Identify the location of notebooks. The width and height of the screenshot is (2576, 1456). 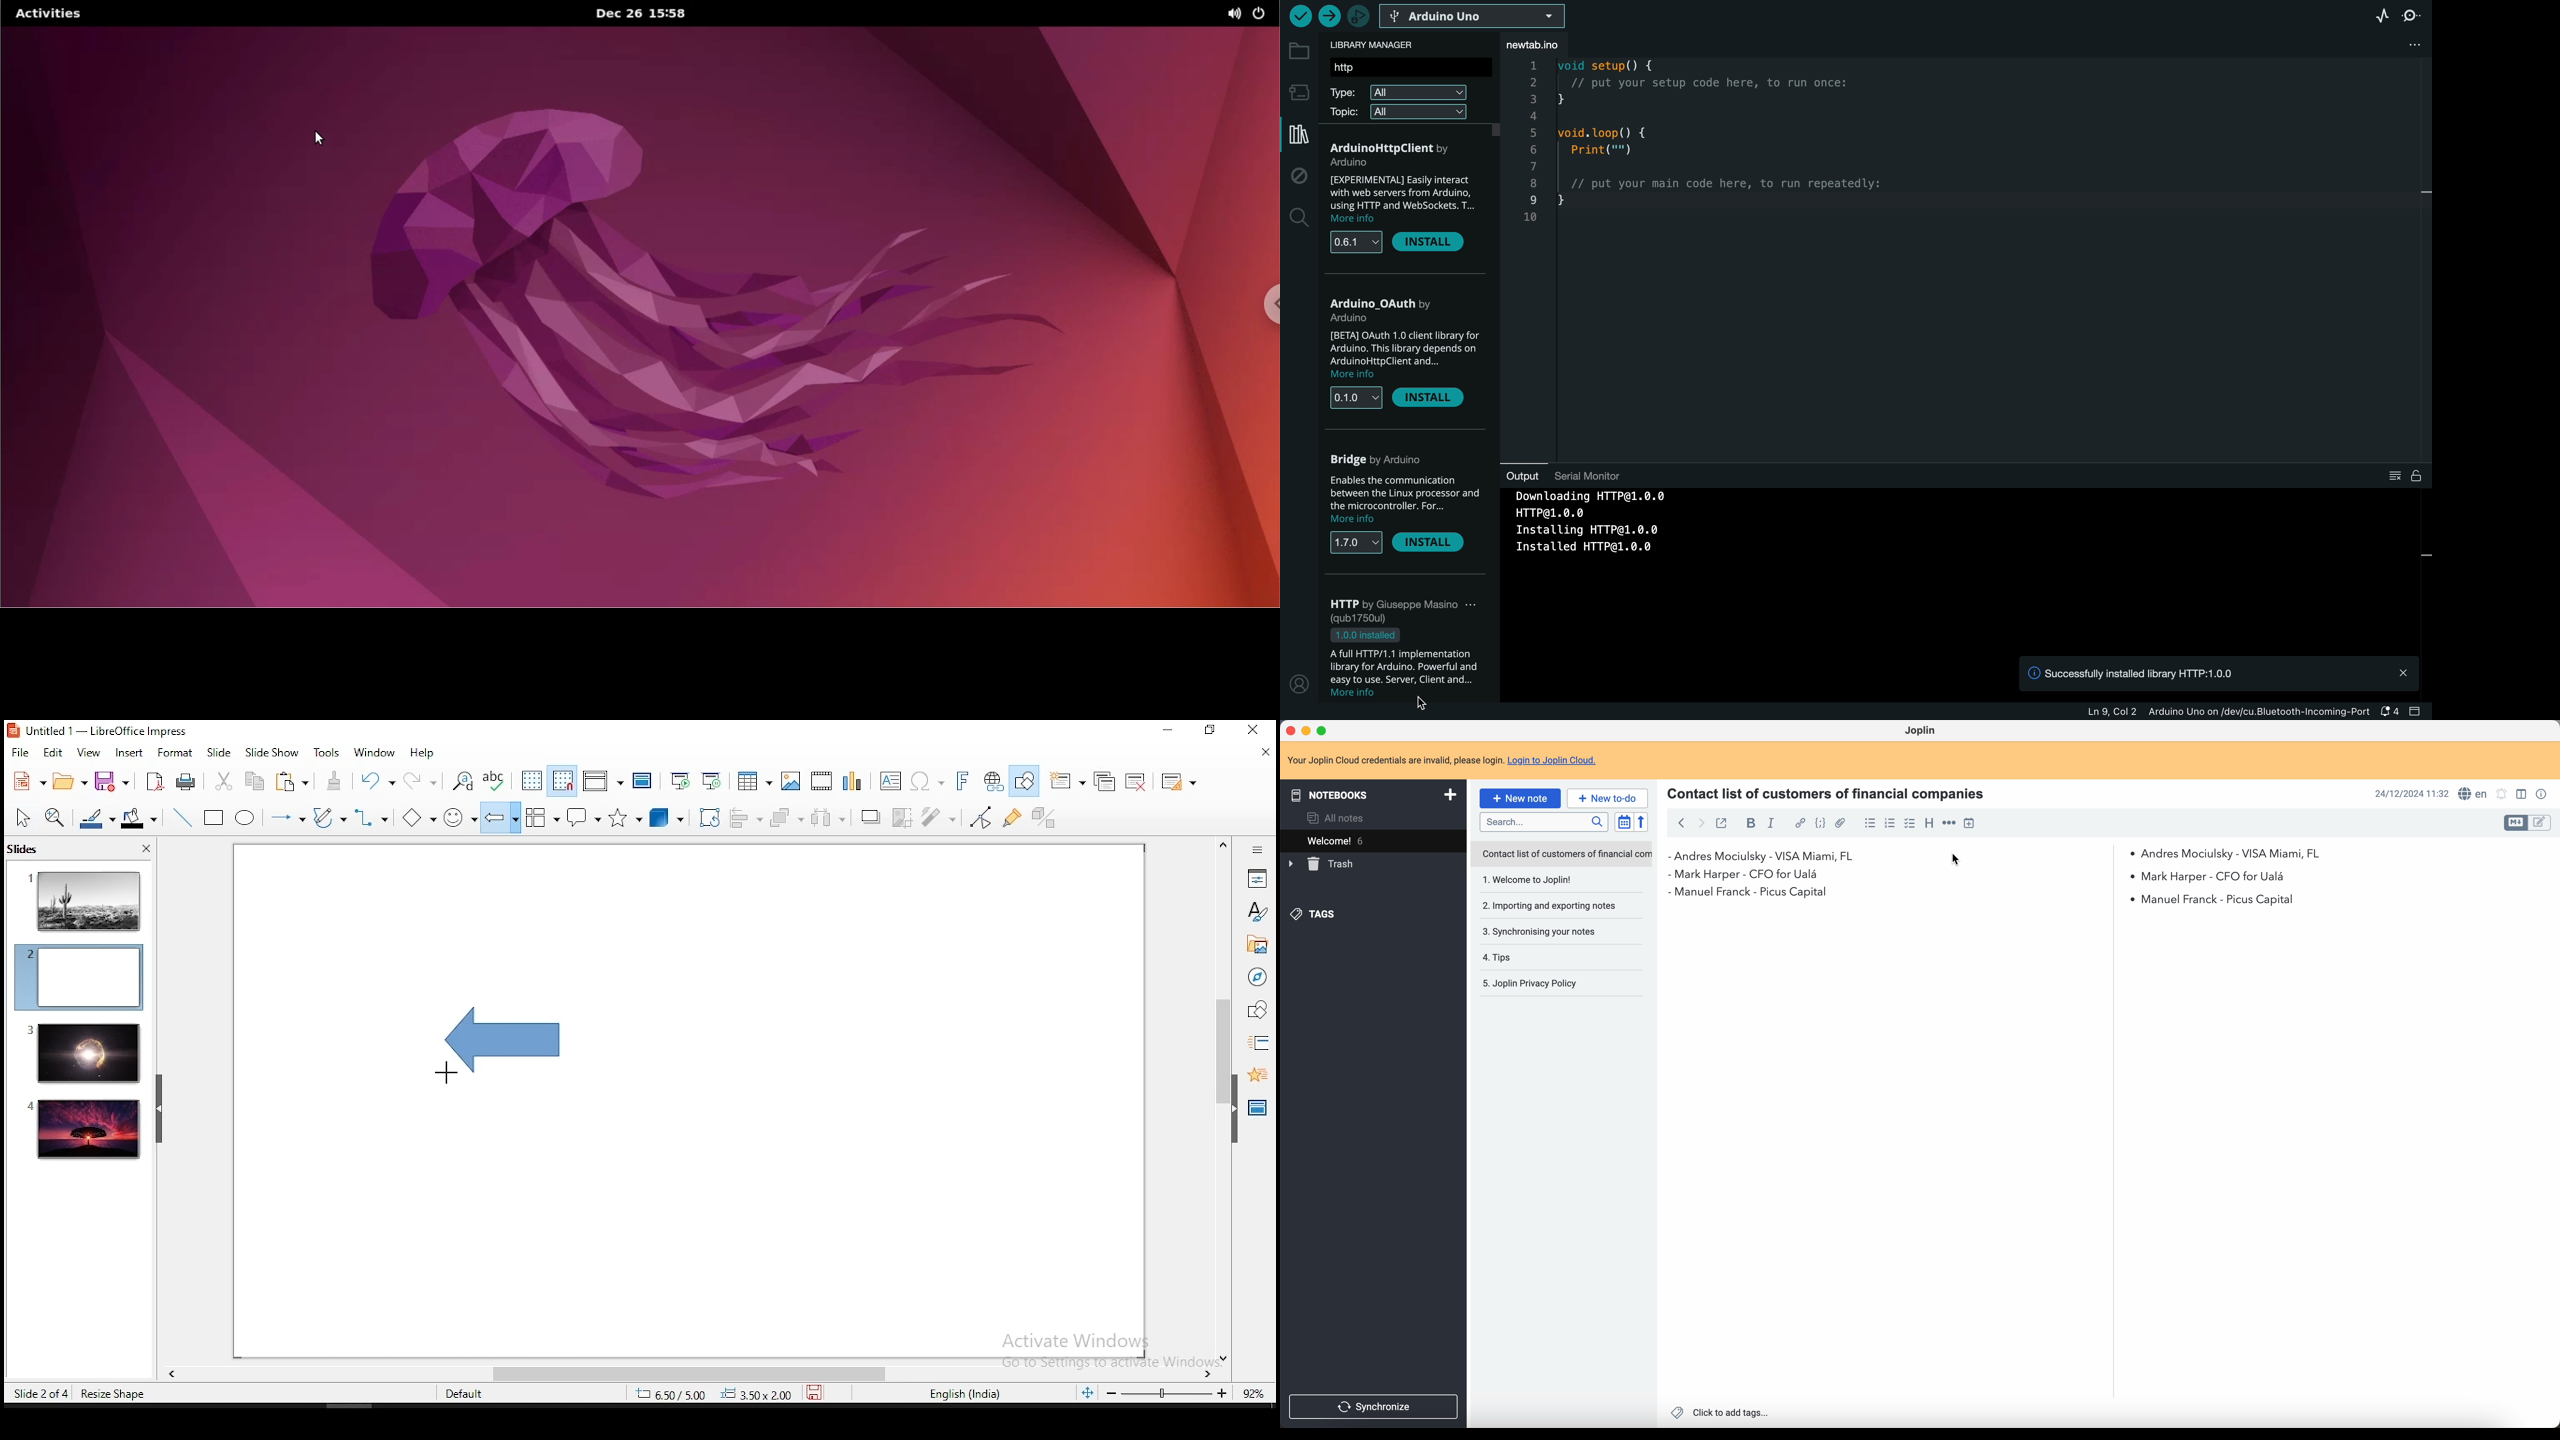
(1371, 794).